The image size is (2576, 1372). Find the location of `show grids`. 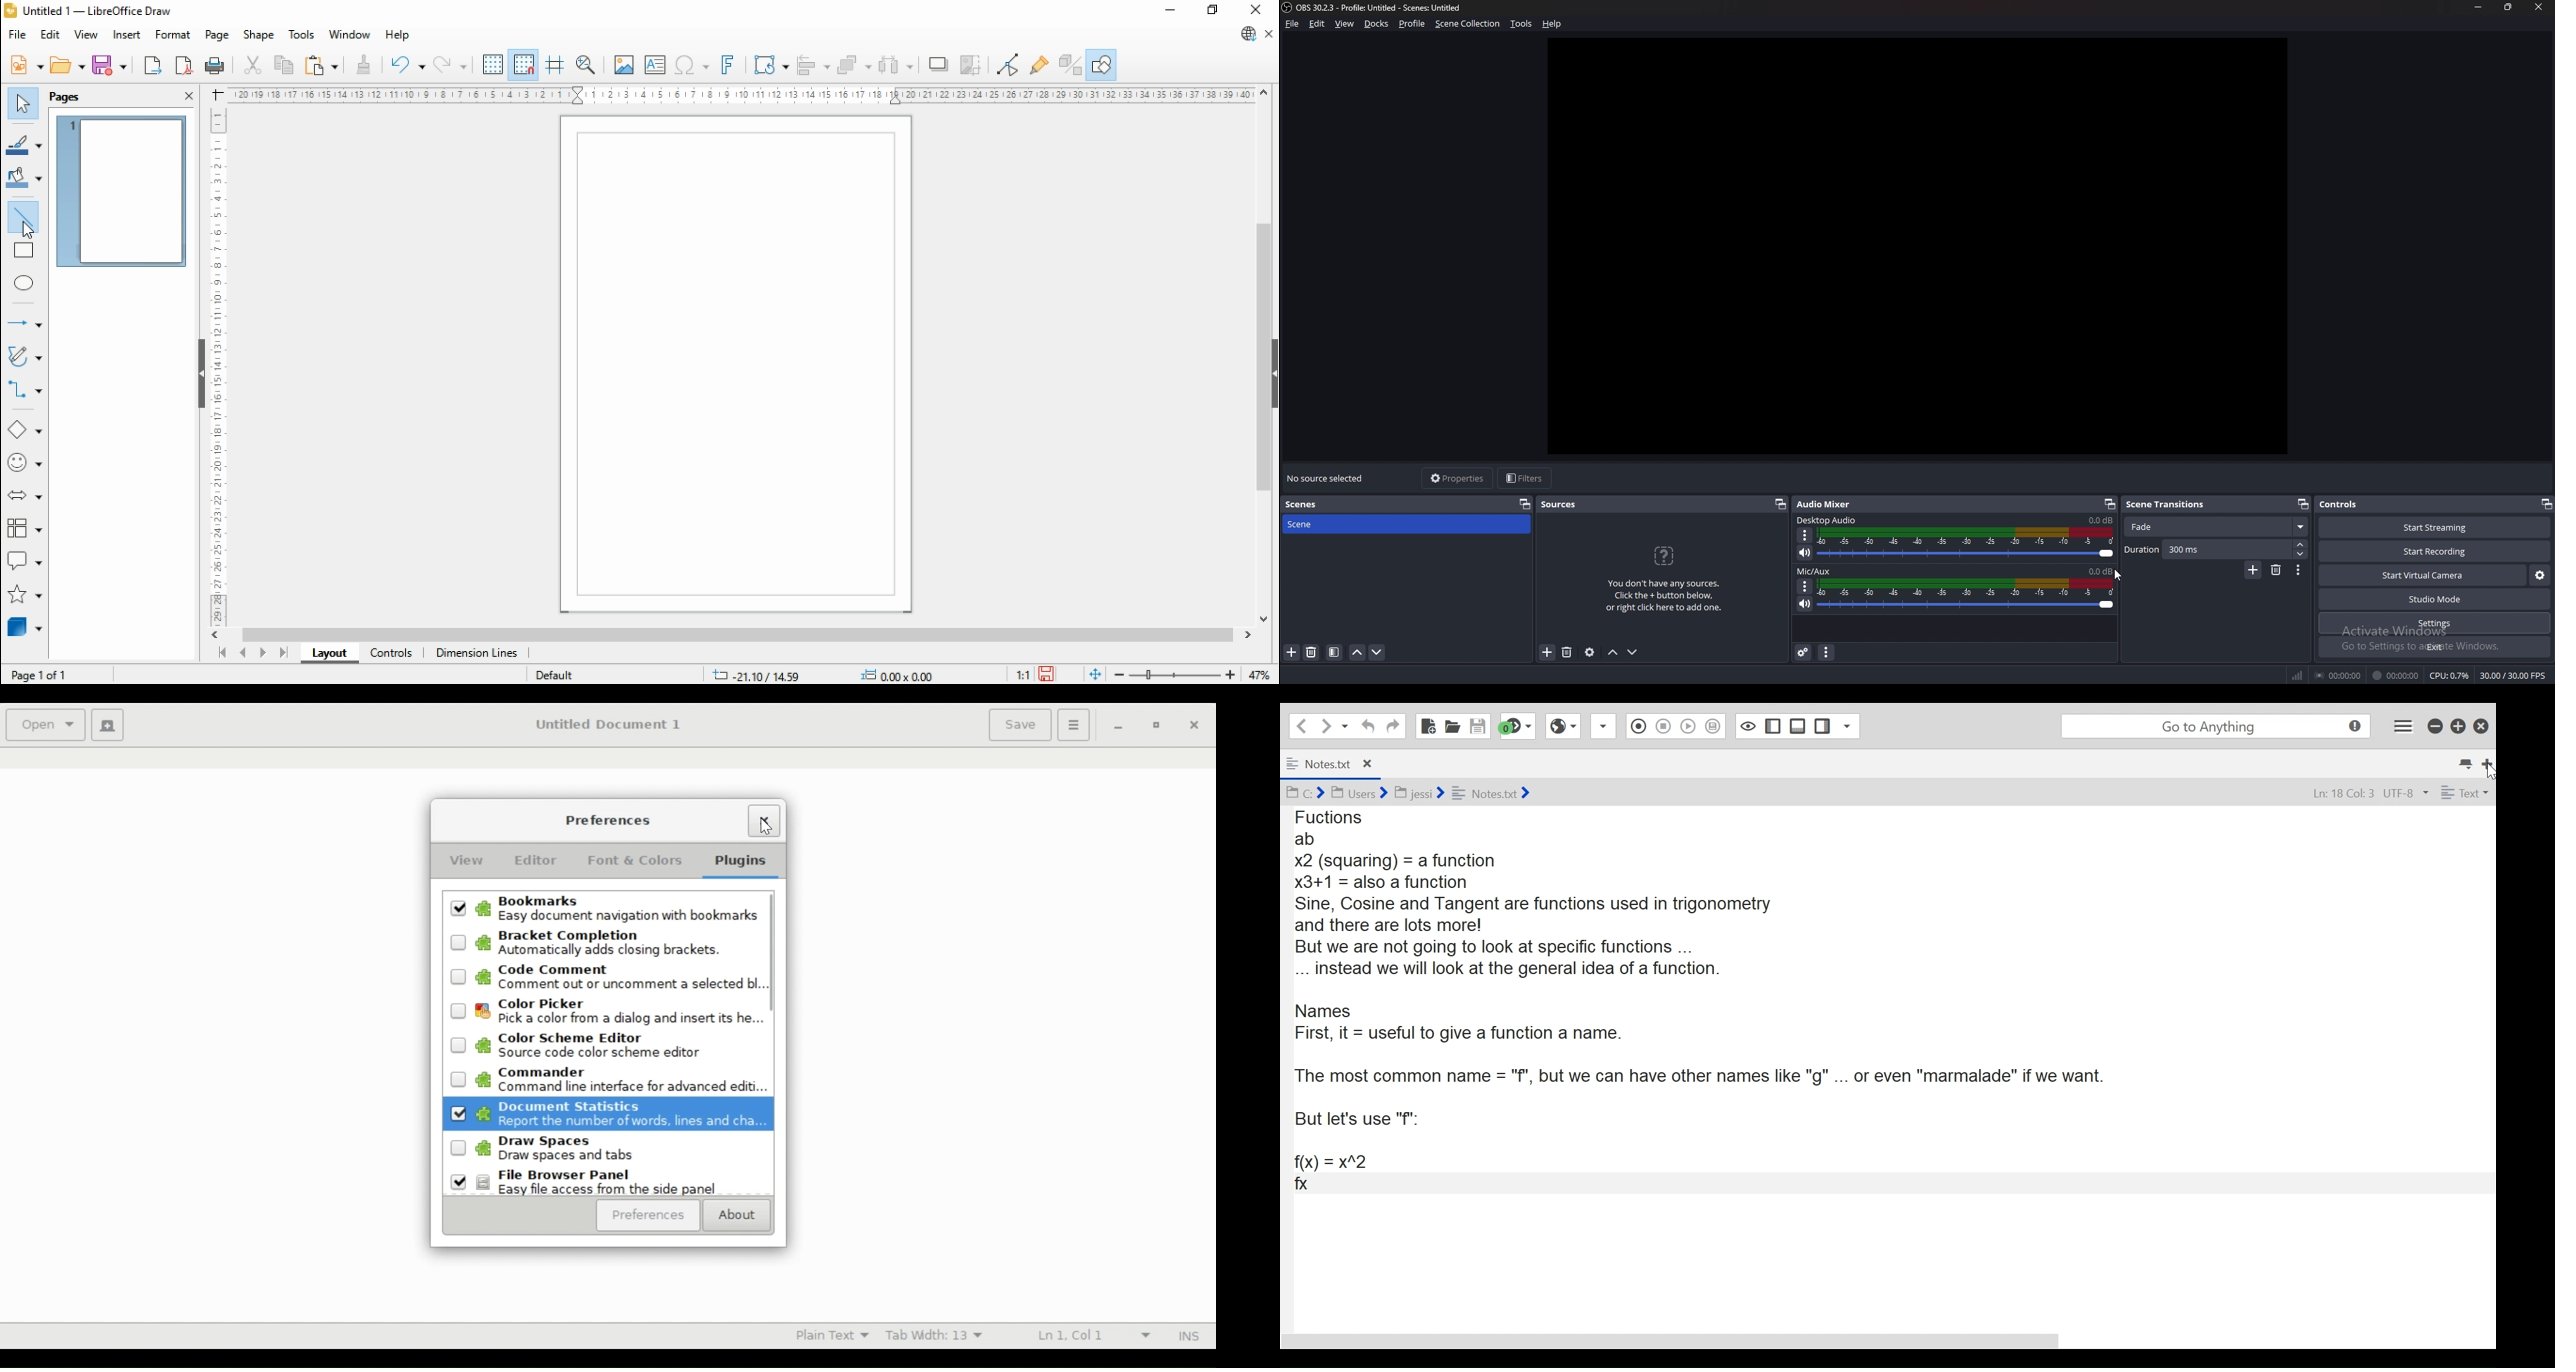

show grids is located at coordinates (493, 64).